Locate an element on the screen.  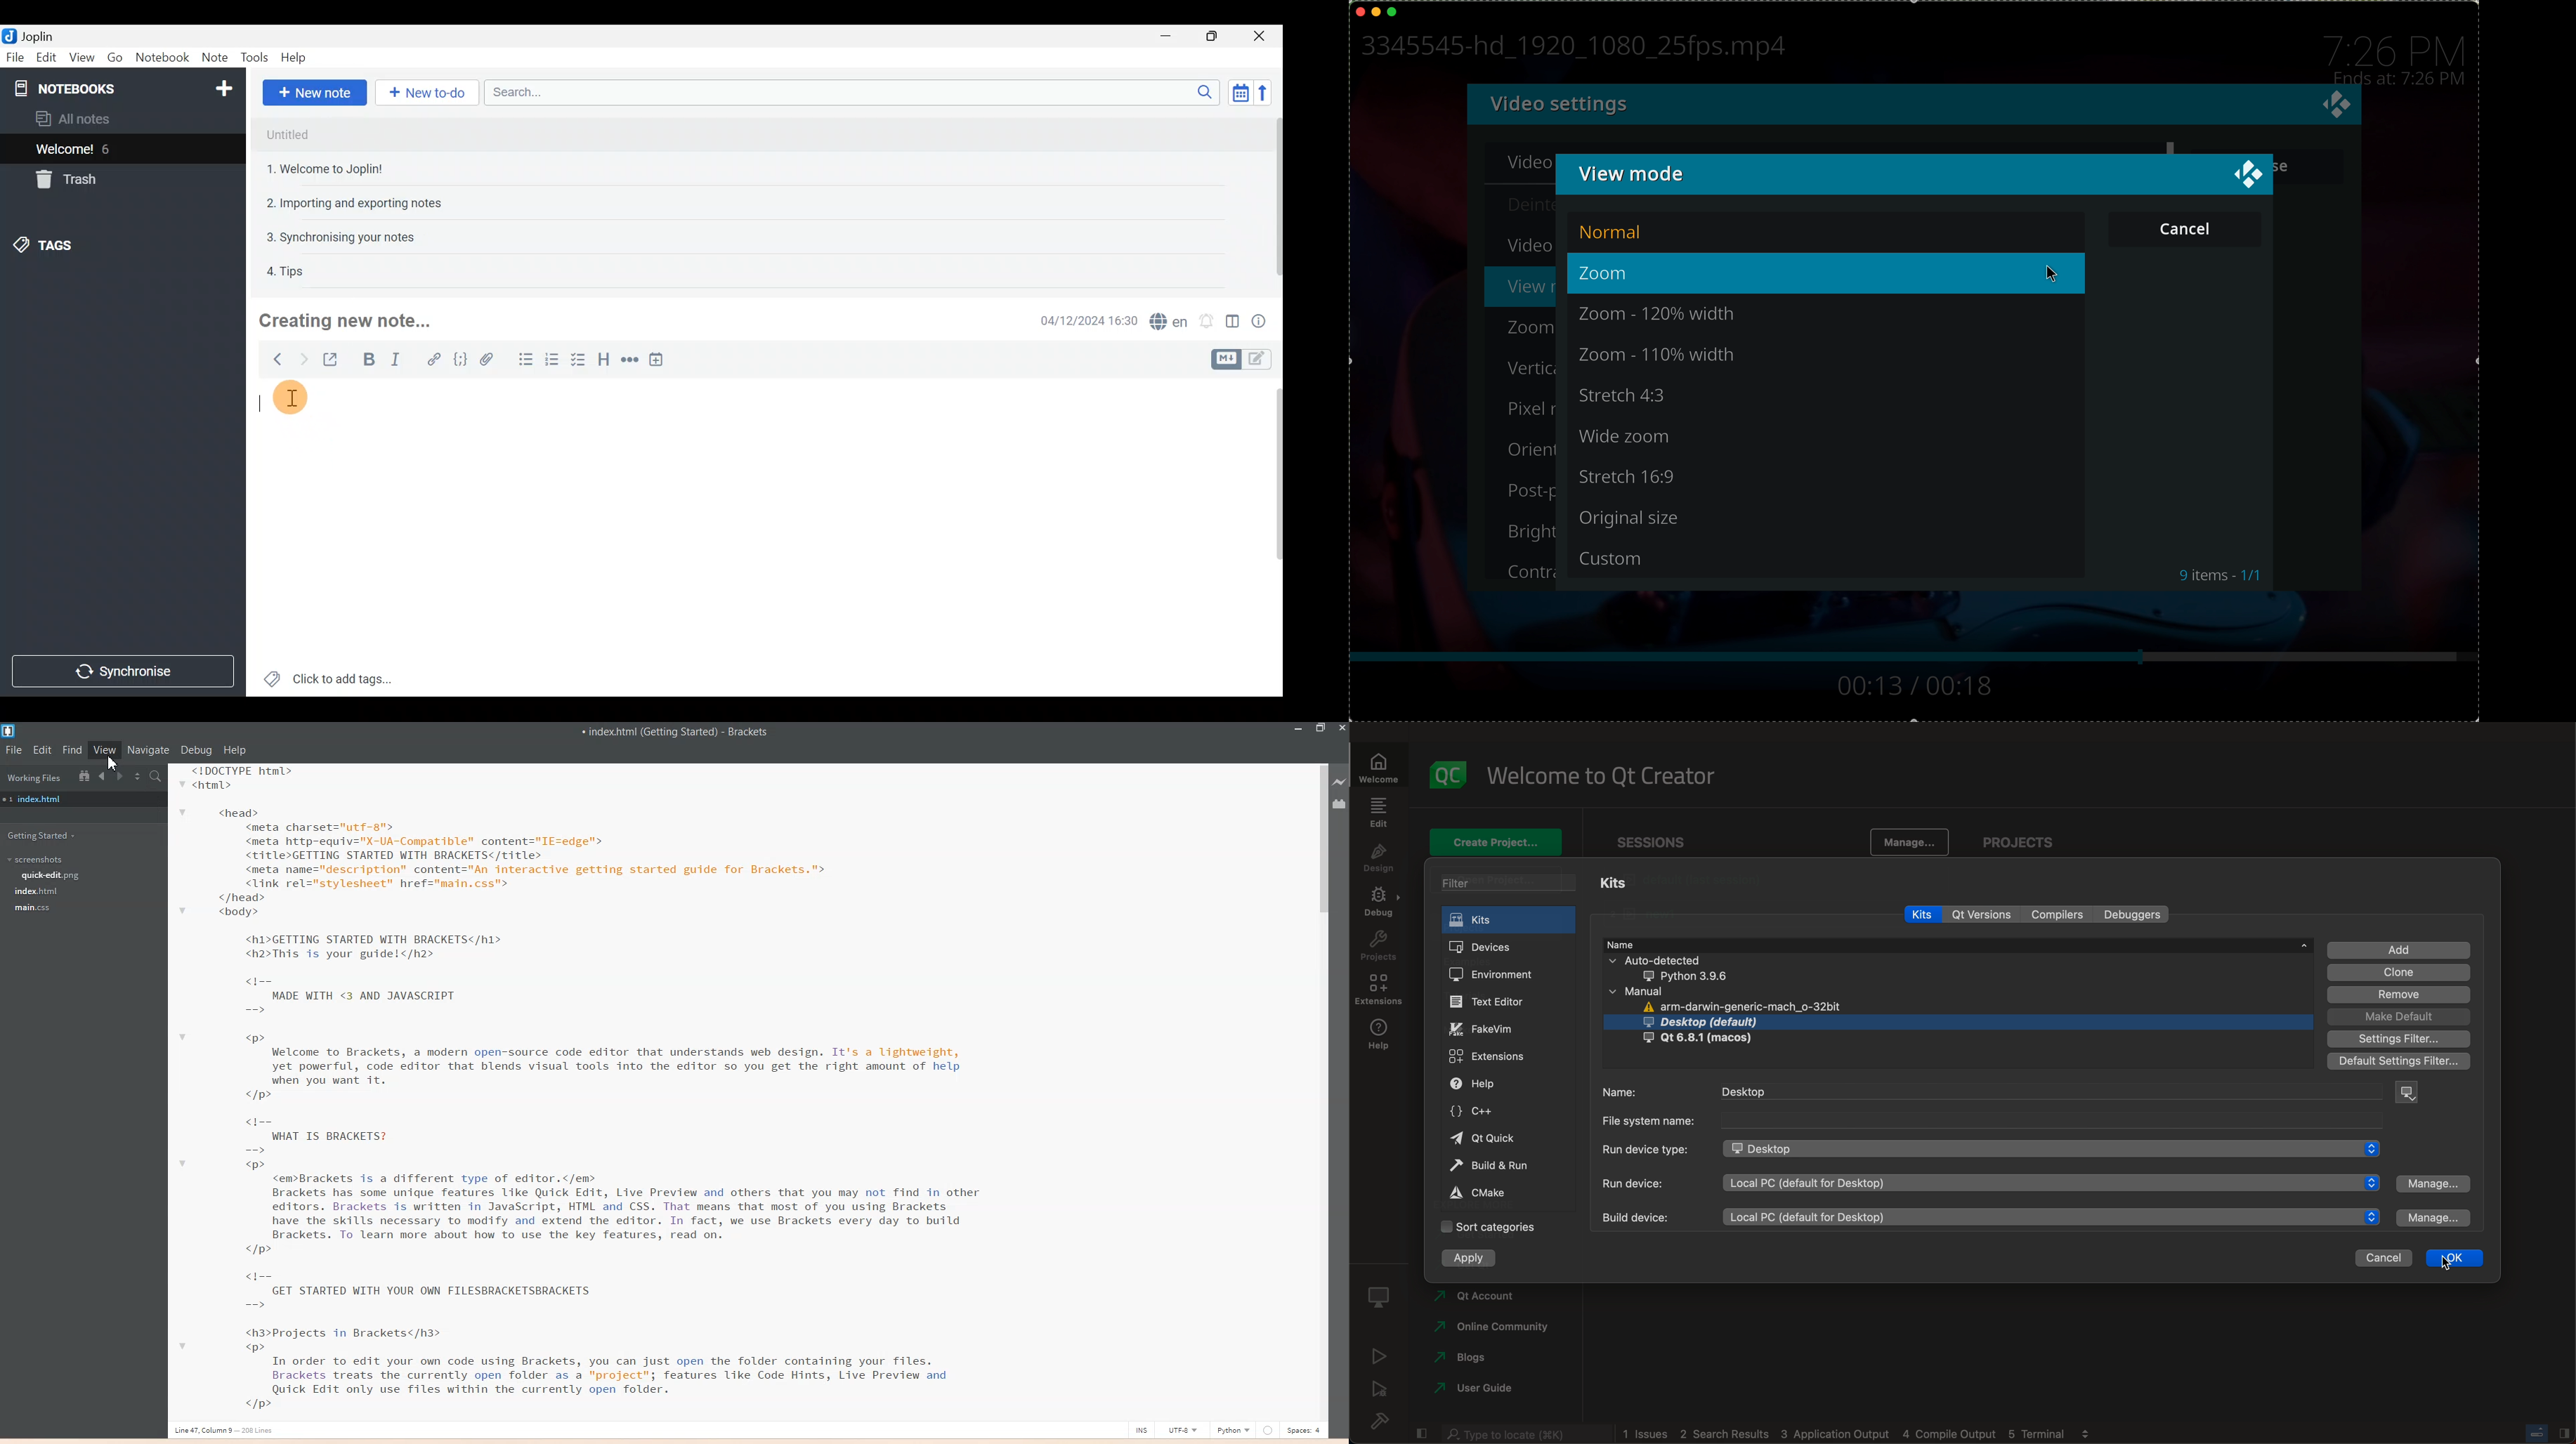
Line, column is located at coordinates (226, 1432).